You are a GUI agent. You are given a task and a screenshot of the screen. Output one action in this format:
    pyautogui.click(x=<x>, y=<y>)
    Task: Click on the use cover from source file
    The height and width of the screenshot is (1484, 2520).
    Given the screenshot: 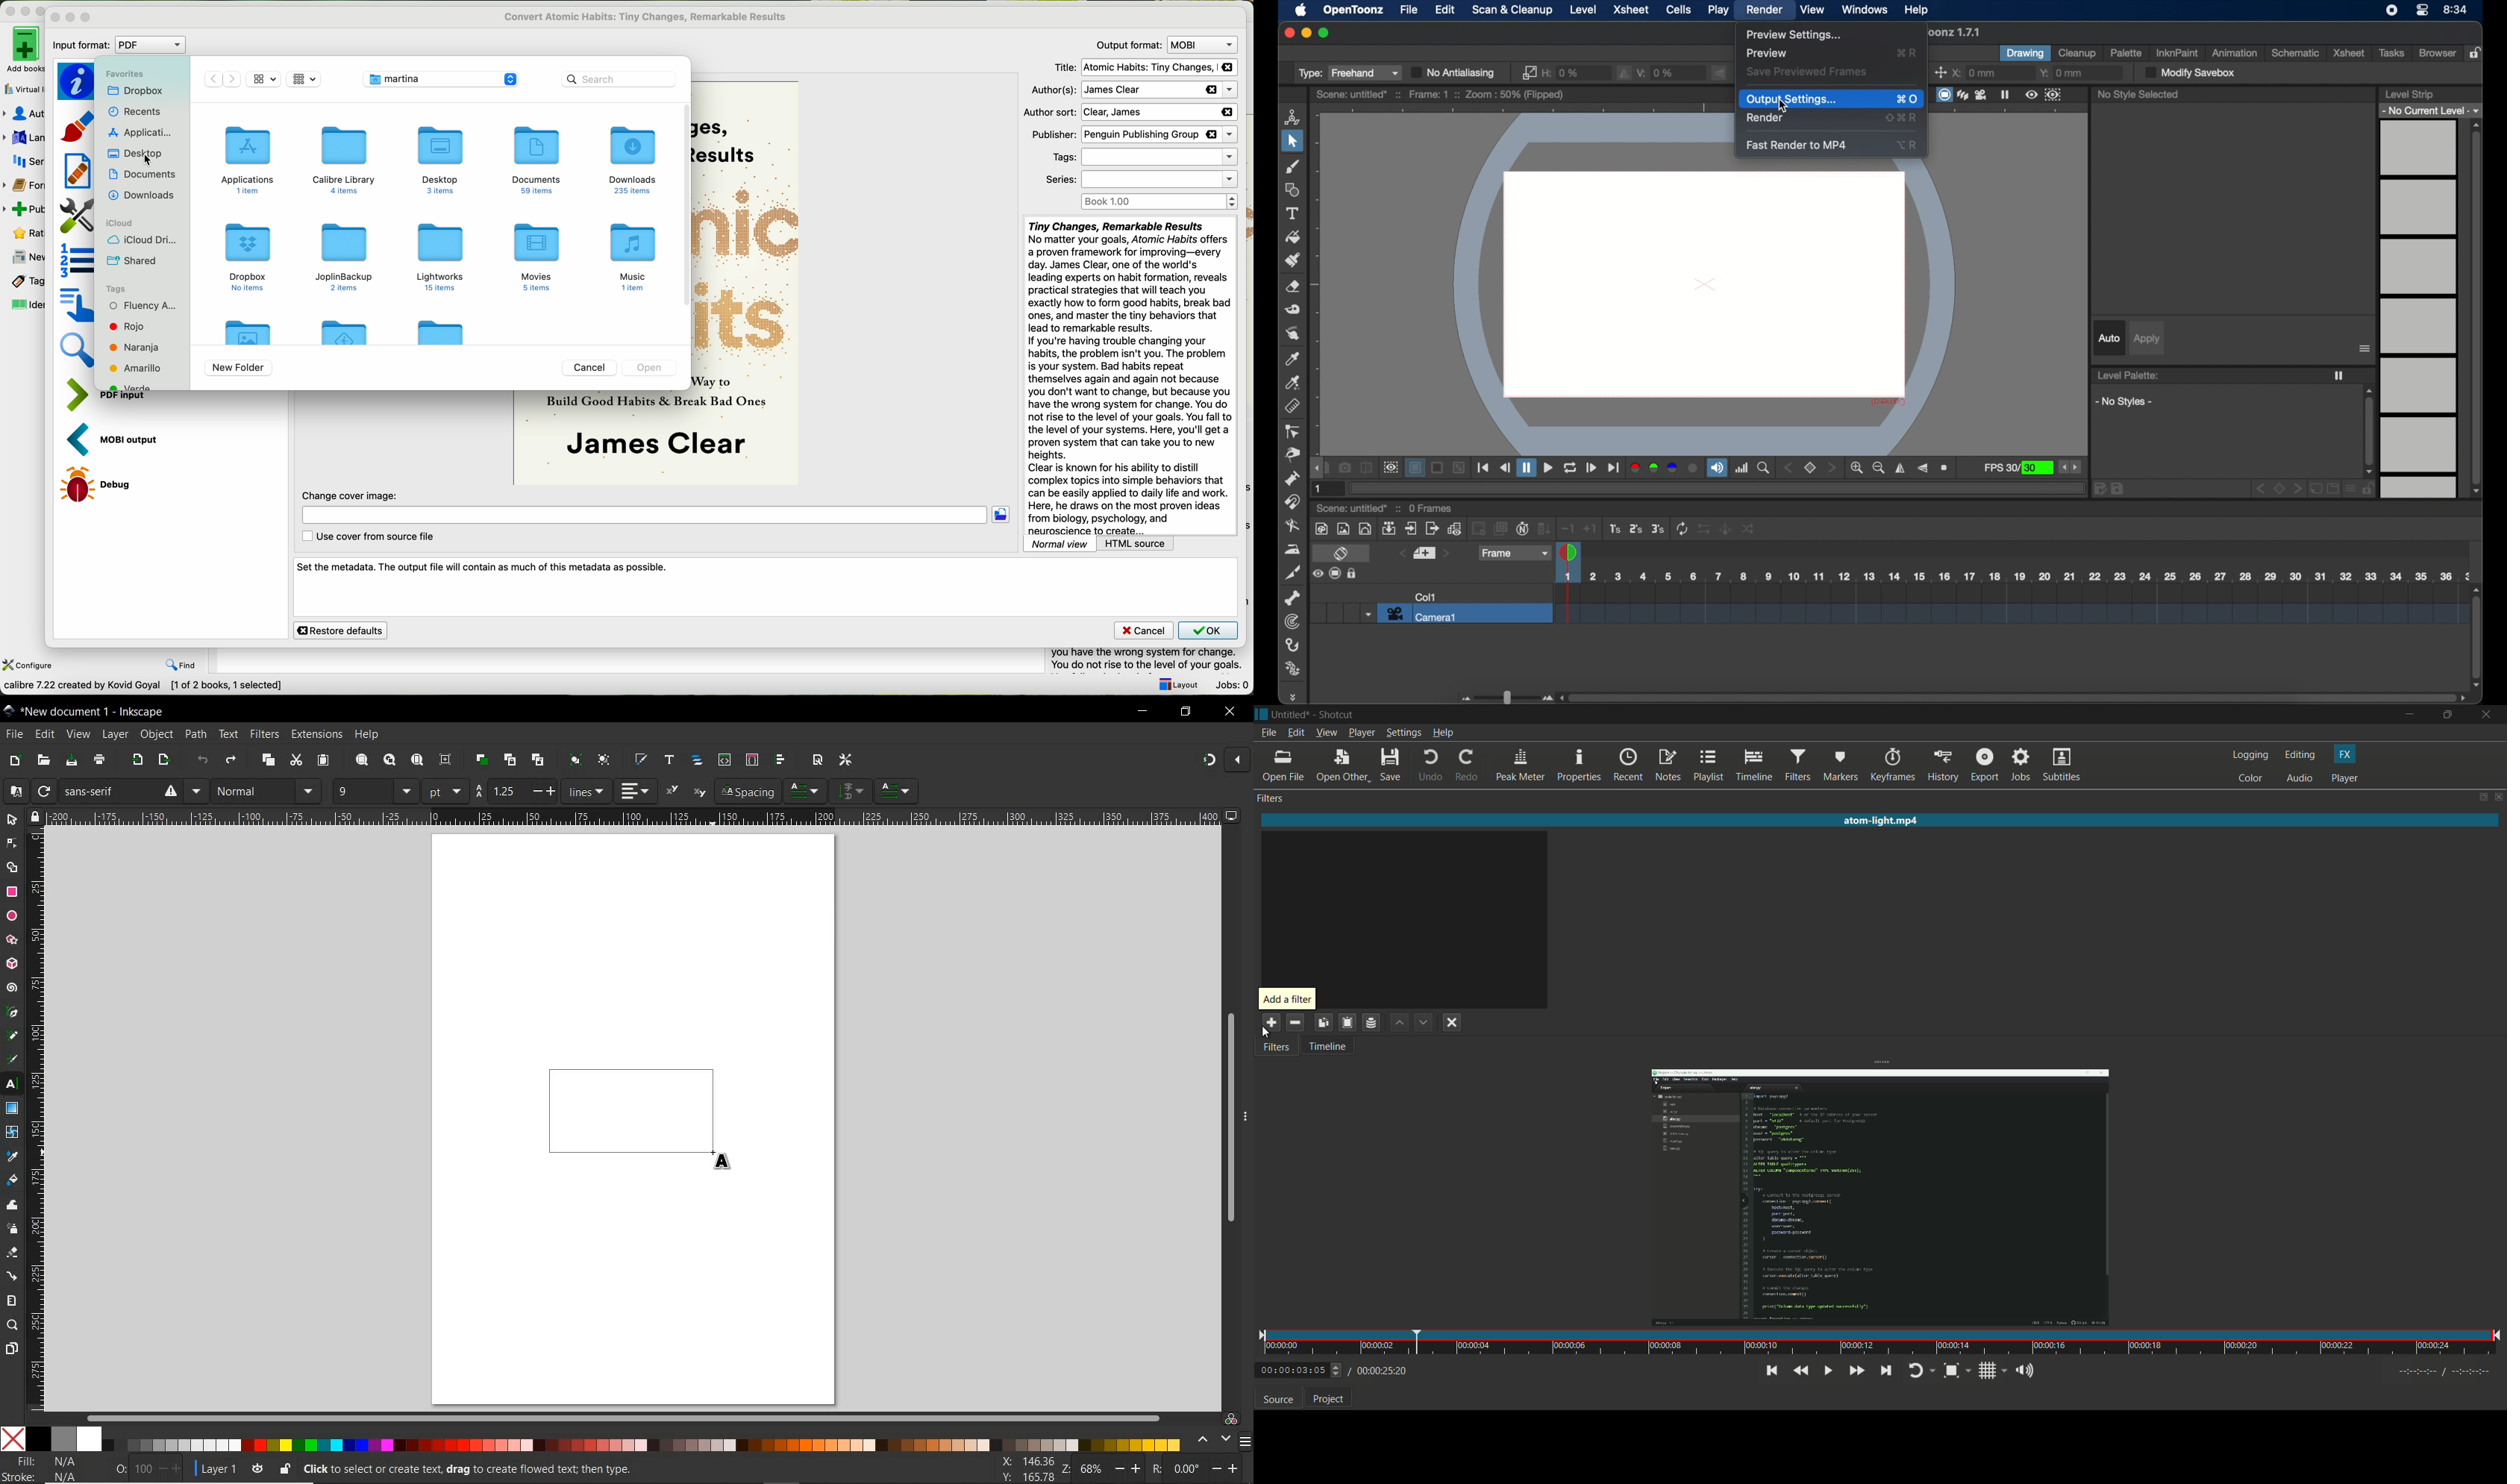 What is the action you would take?
    pyautogui.click(x=367, y=537)
    